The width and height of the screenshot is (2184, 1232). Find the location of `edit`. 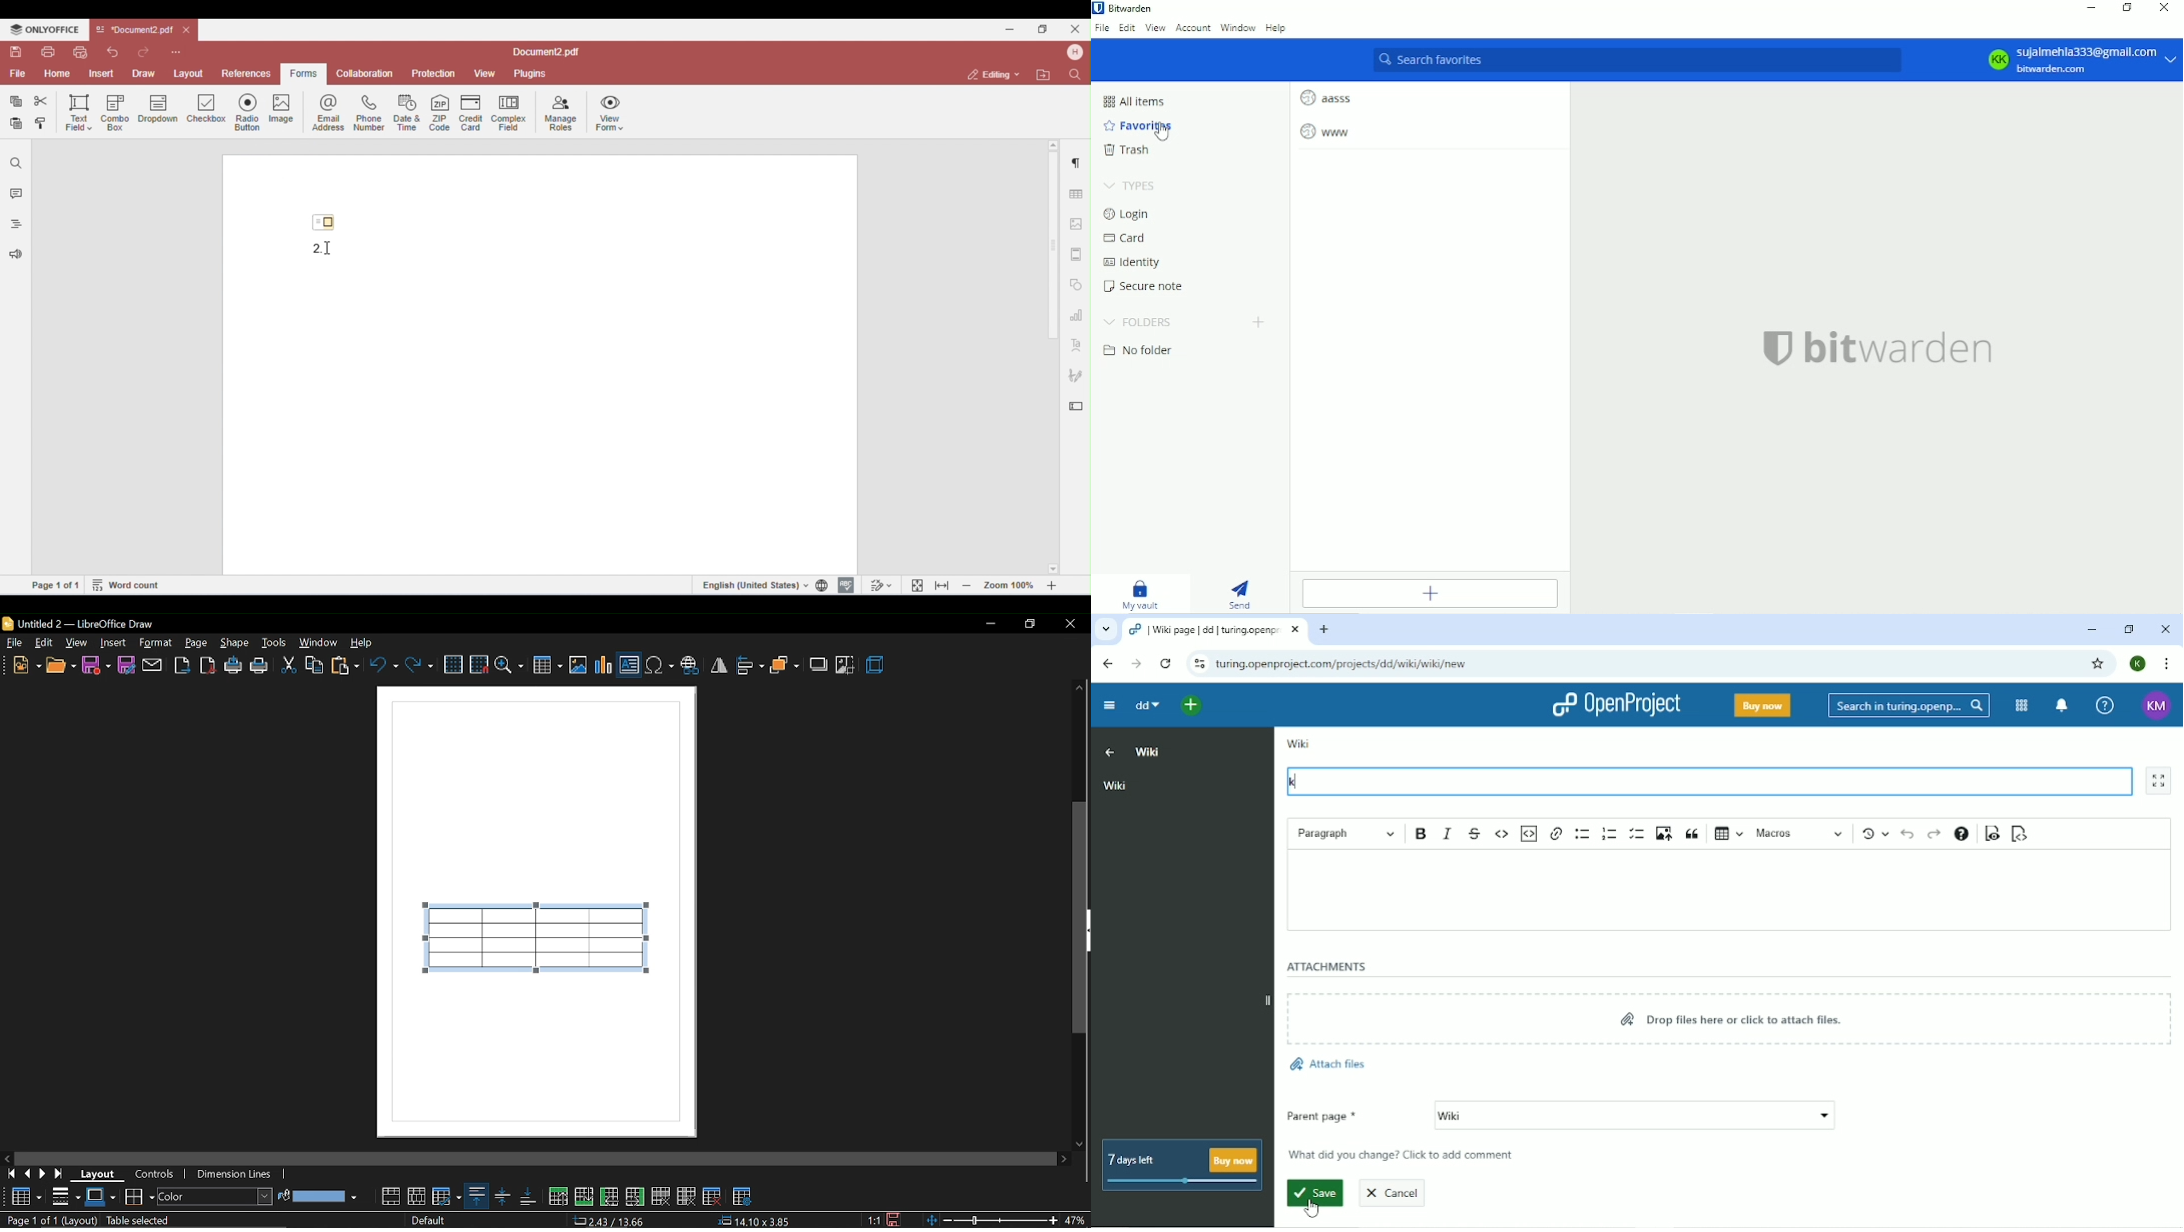

edit is located at coordinates (43, 641).